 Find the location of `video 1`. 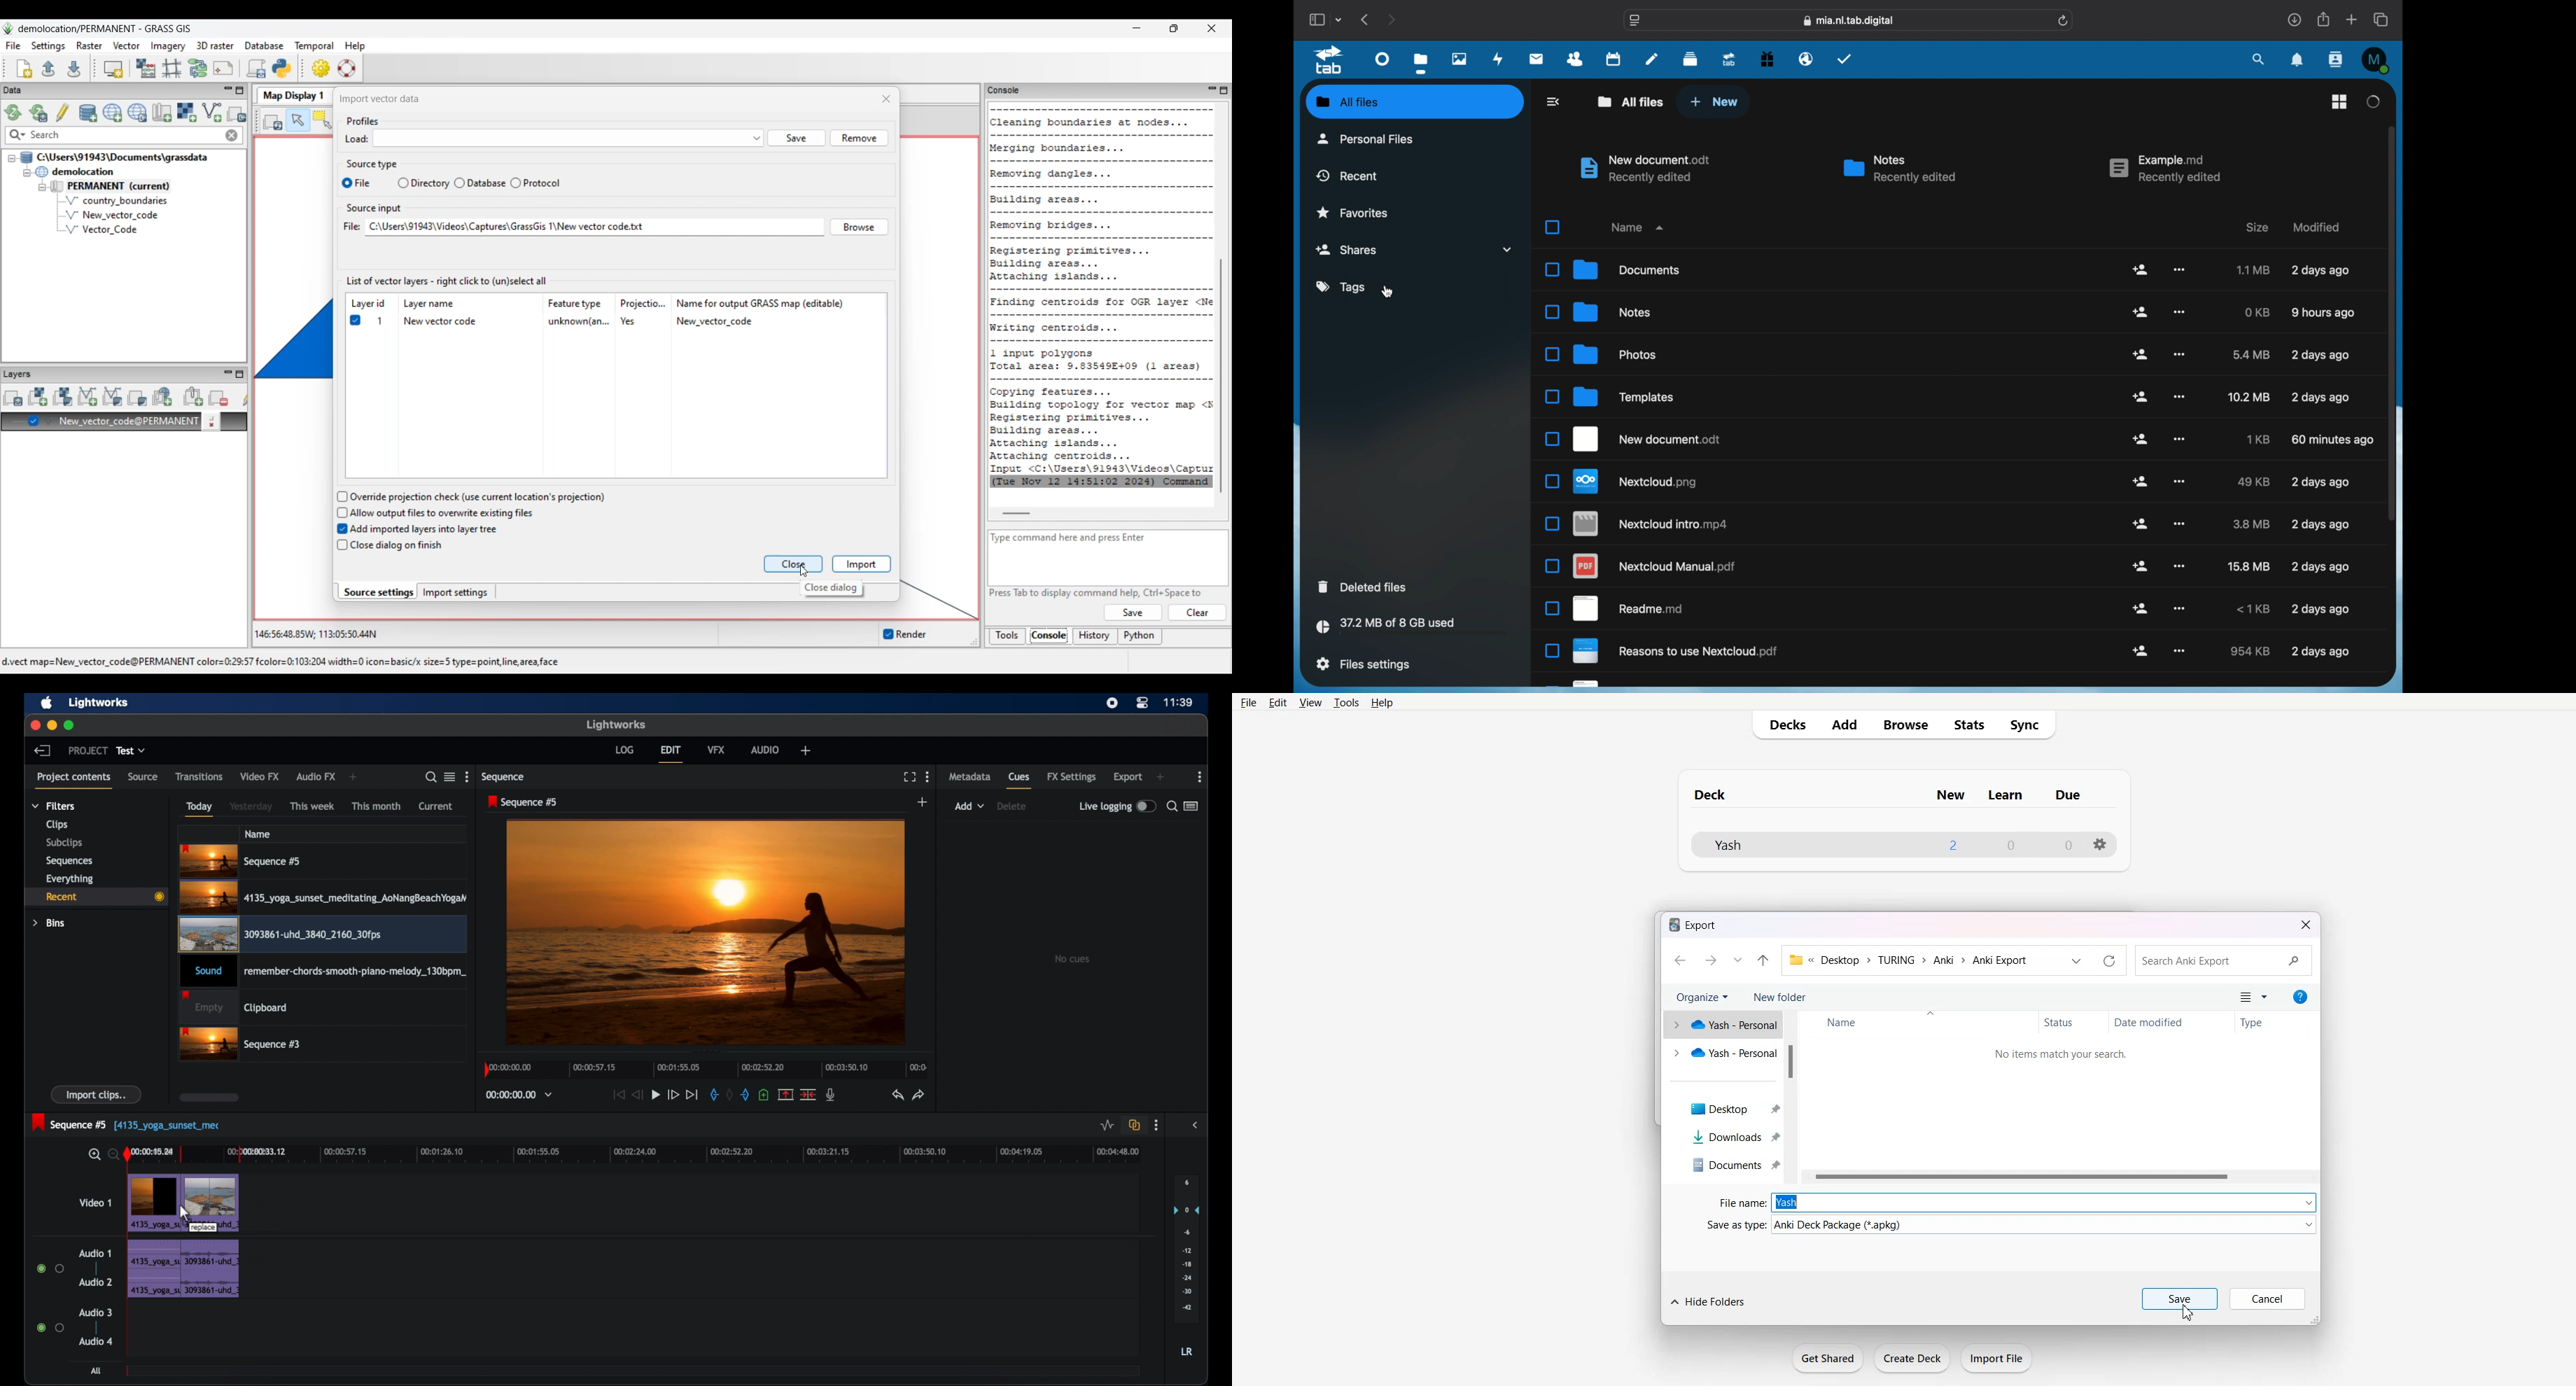

video 1 is located at coordinates (97, 1202).